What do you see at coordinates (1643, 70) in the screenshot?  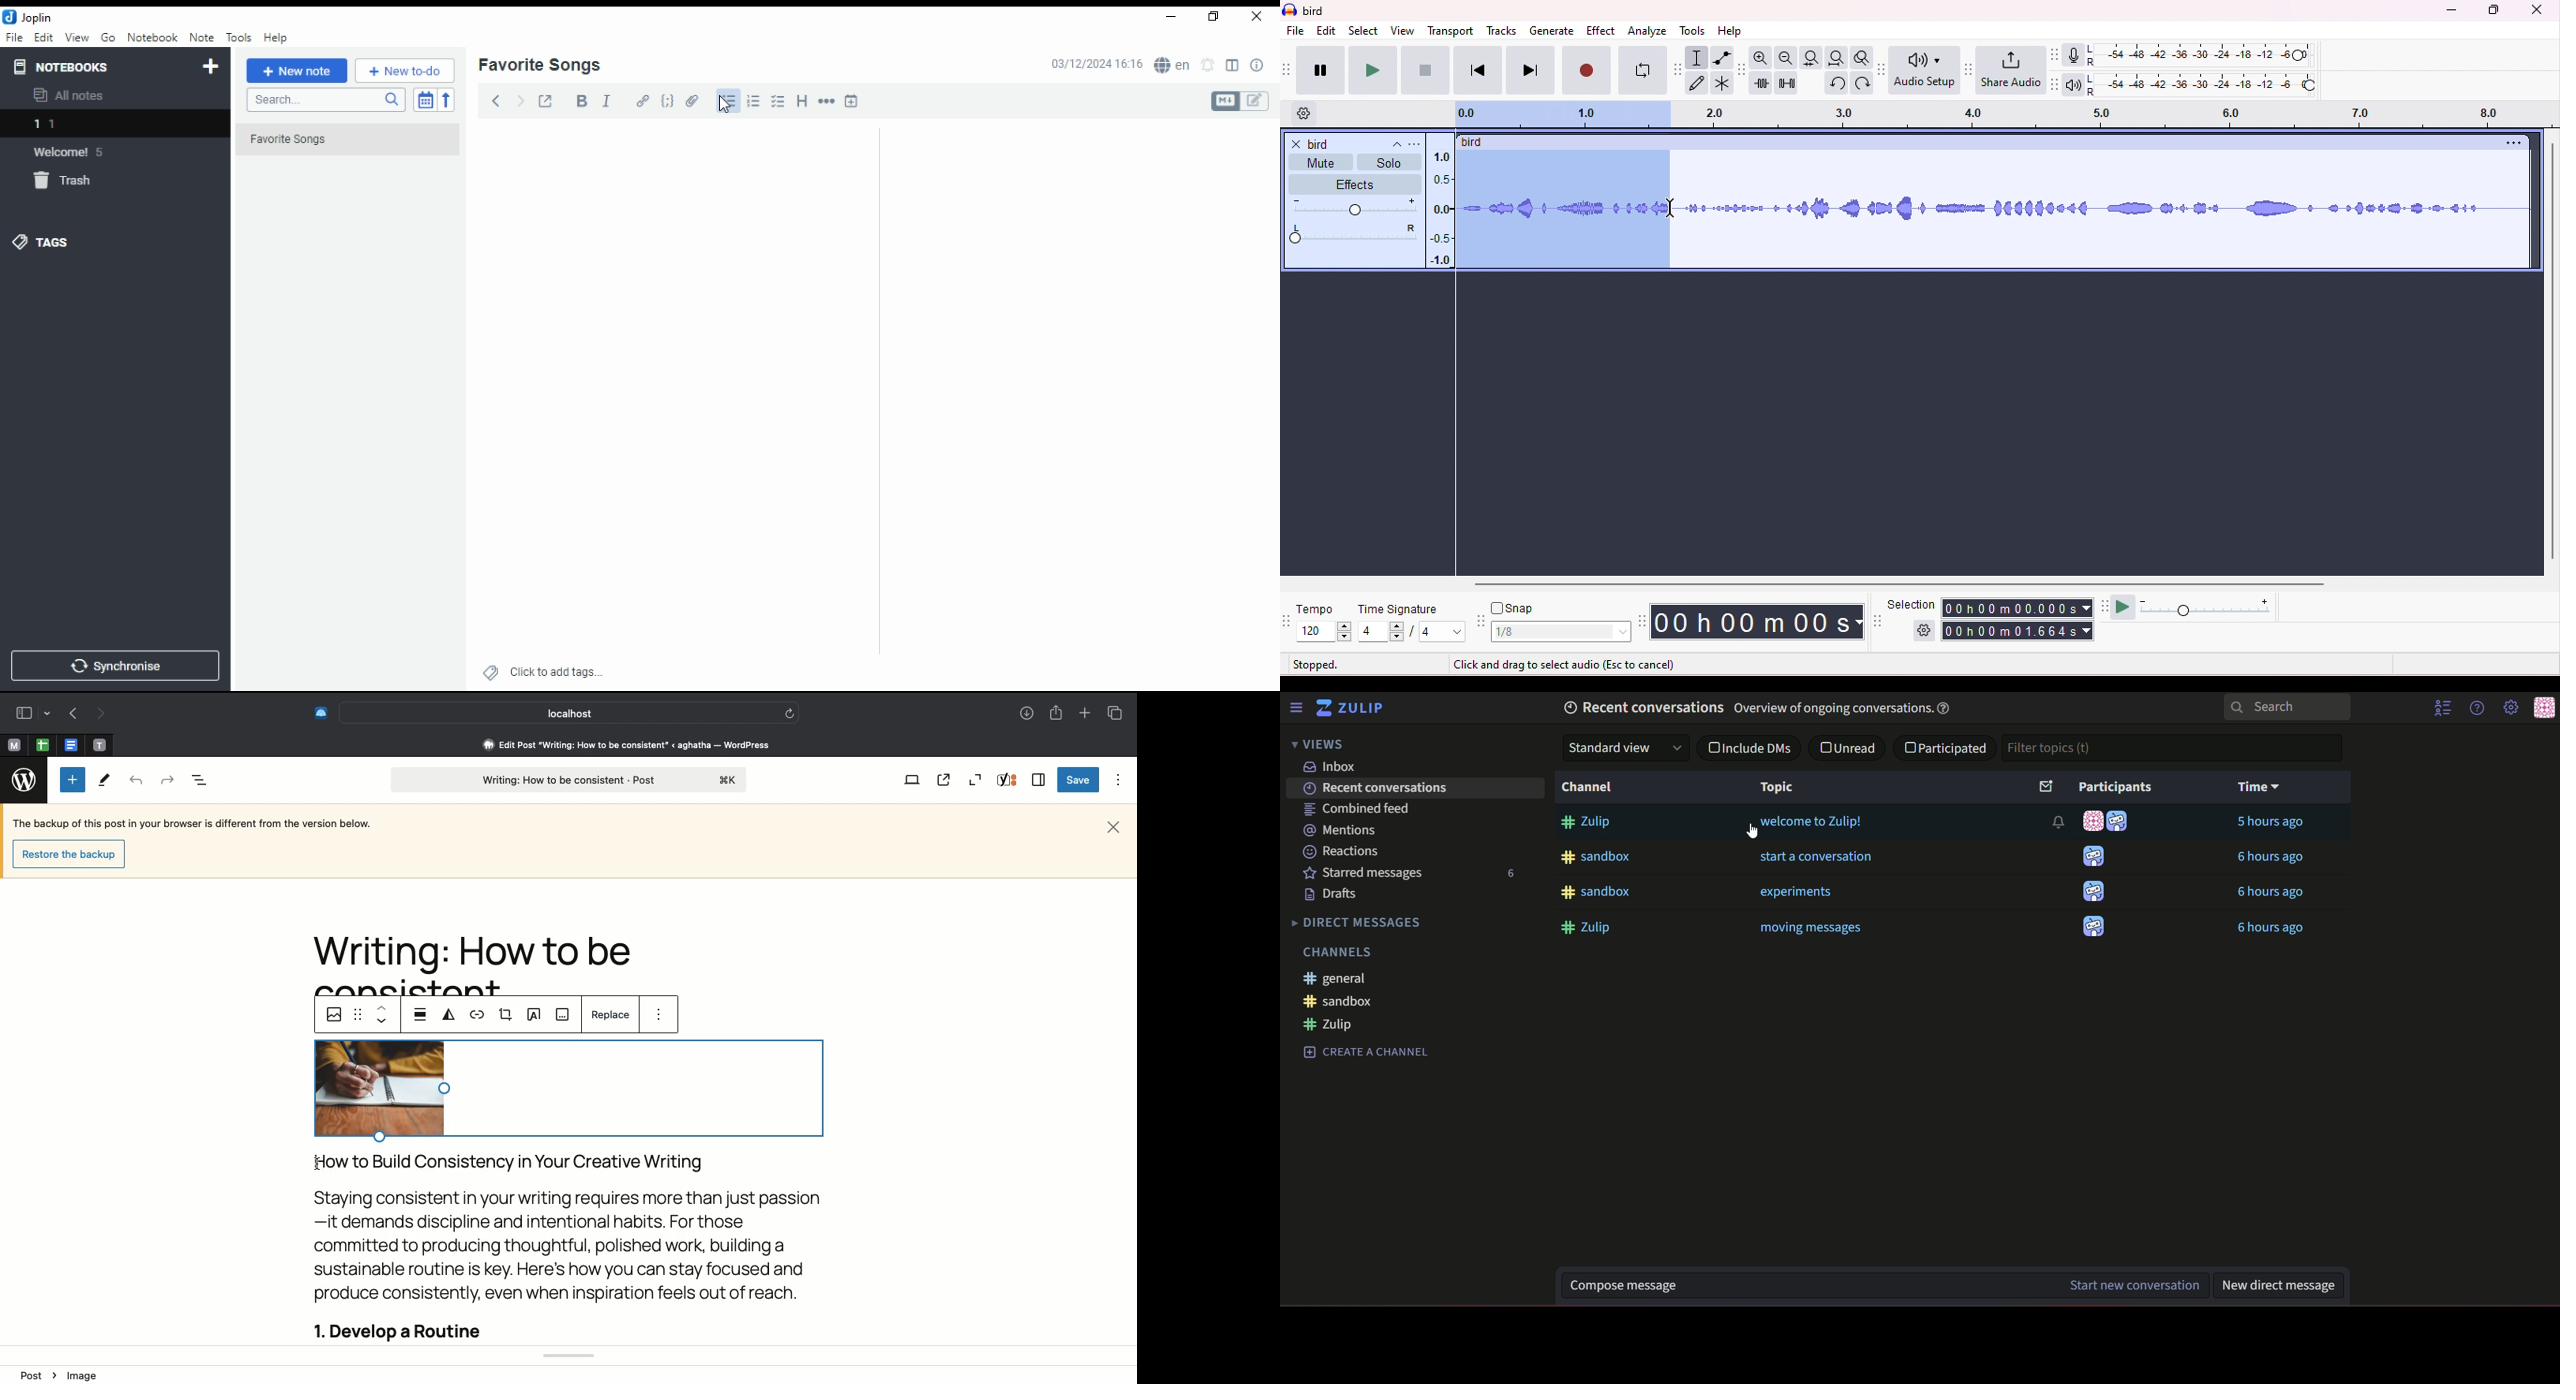 I see `loop` at bounding box center [1643, 70].